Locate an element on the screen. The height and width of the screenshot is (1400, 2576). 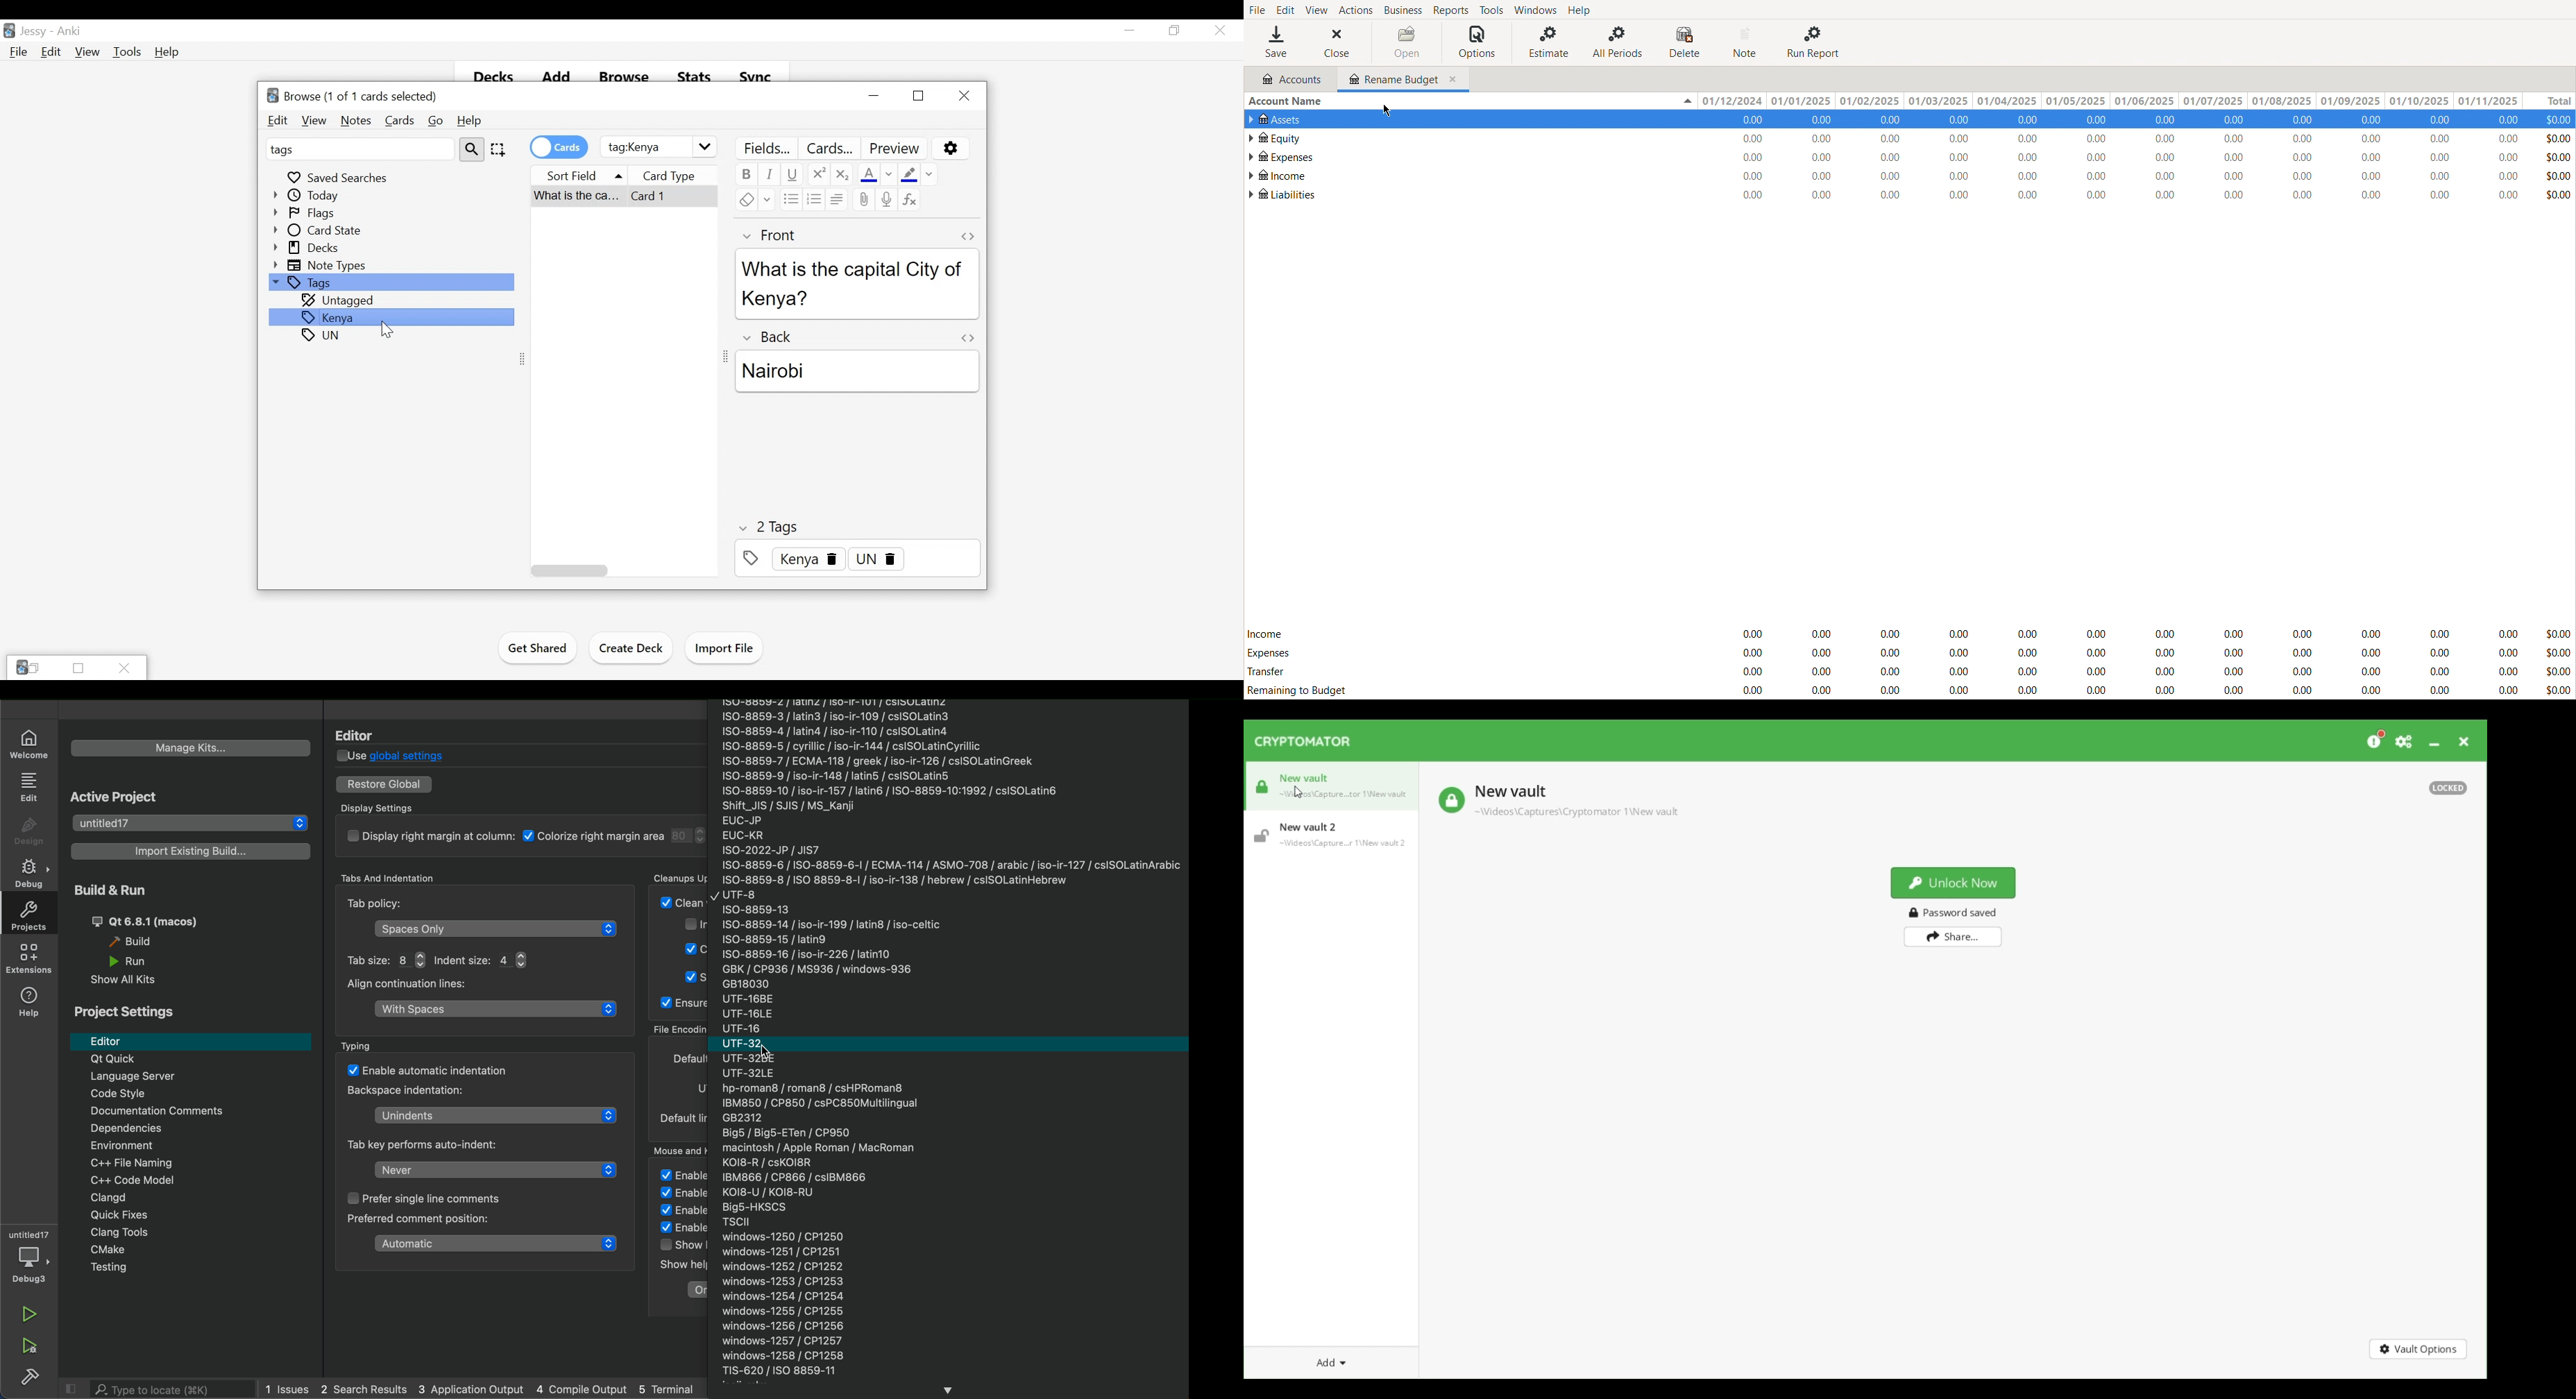
Saved Searches is located at coordinates (339, 176).